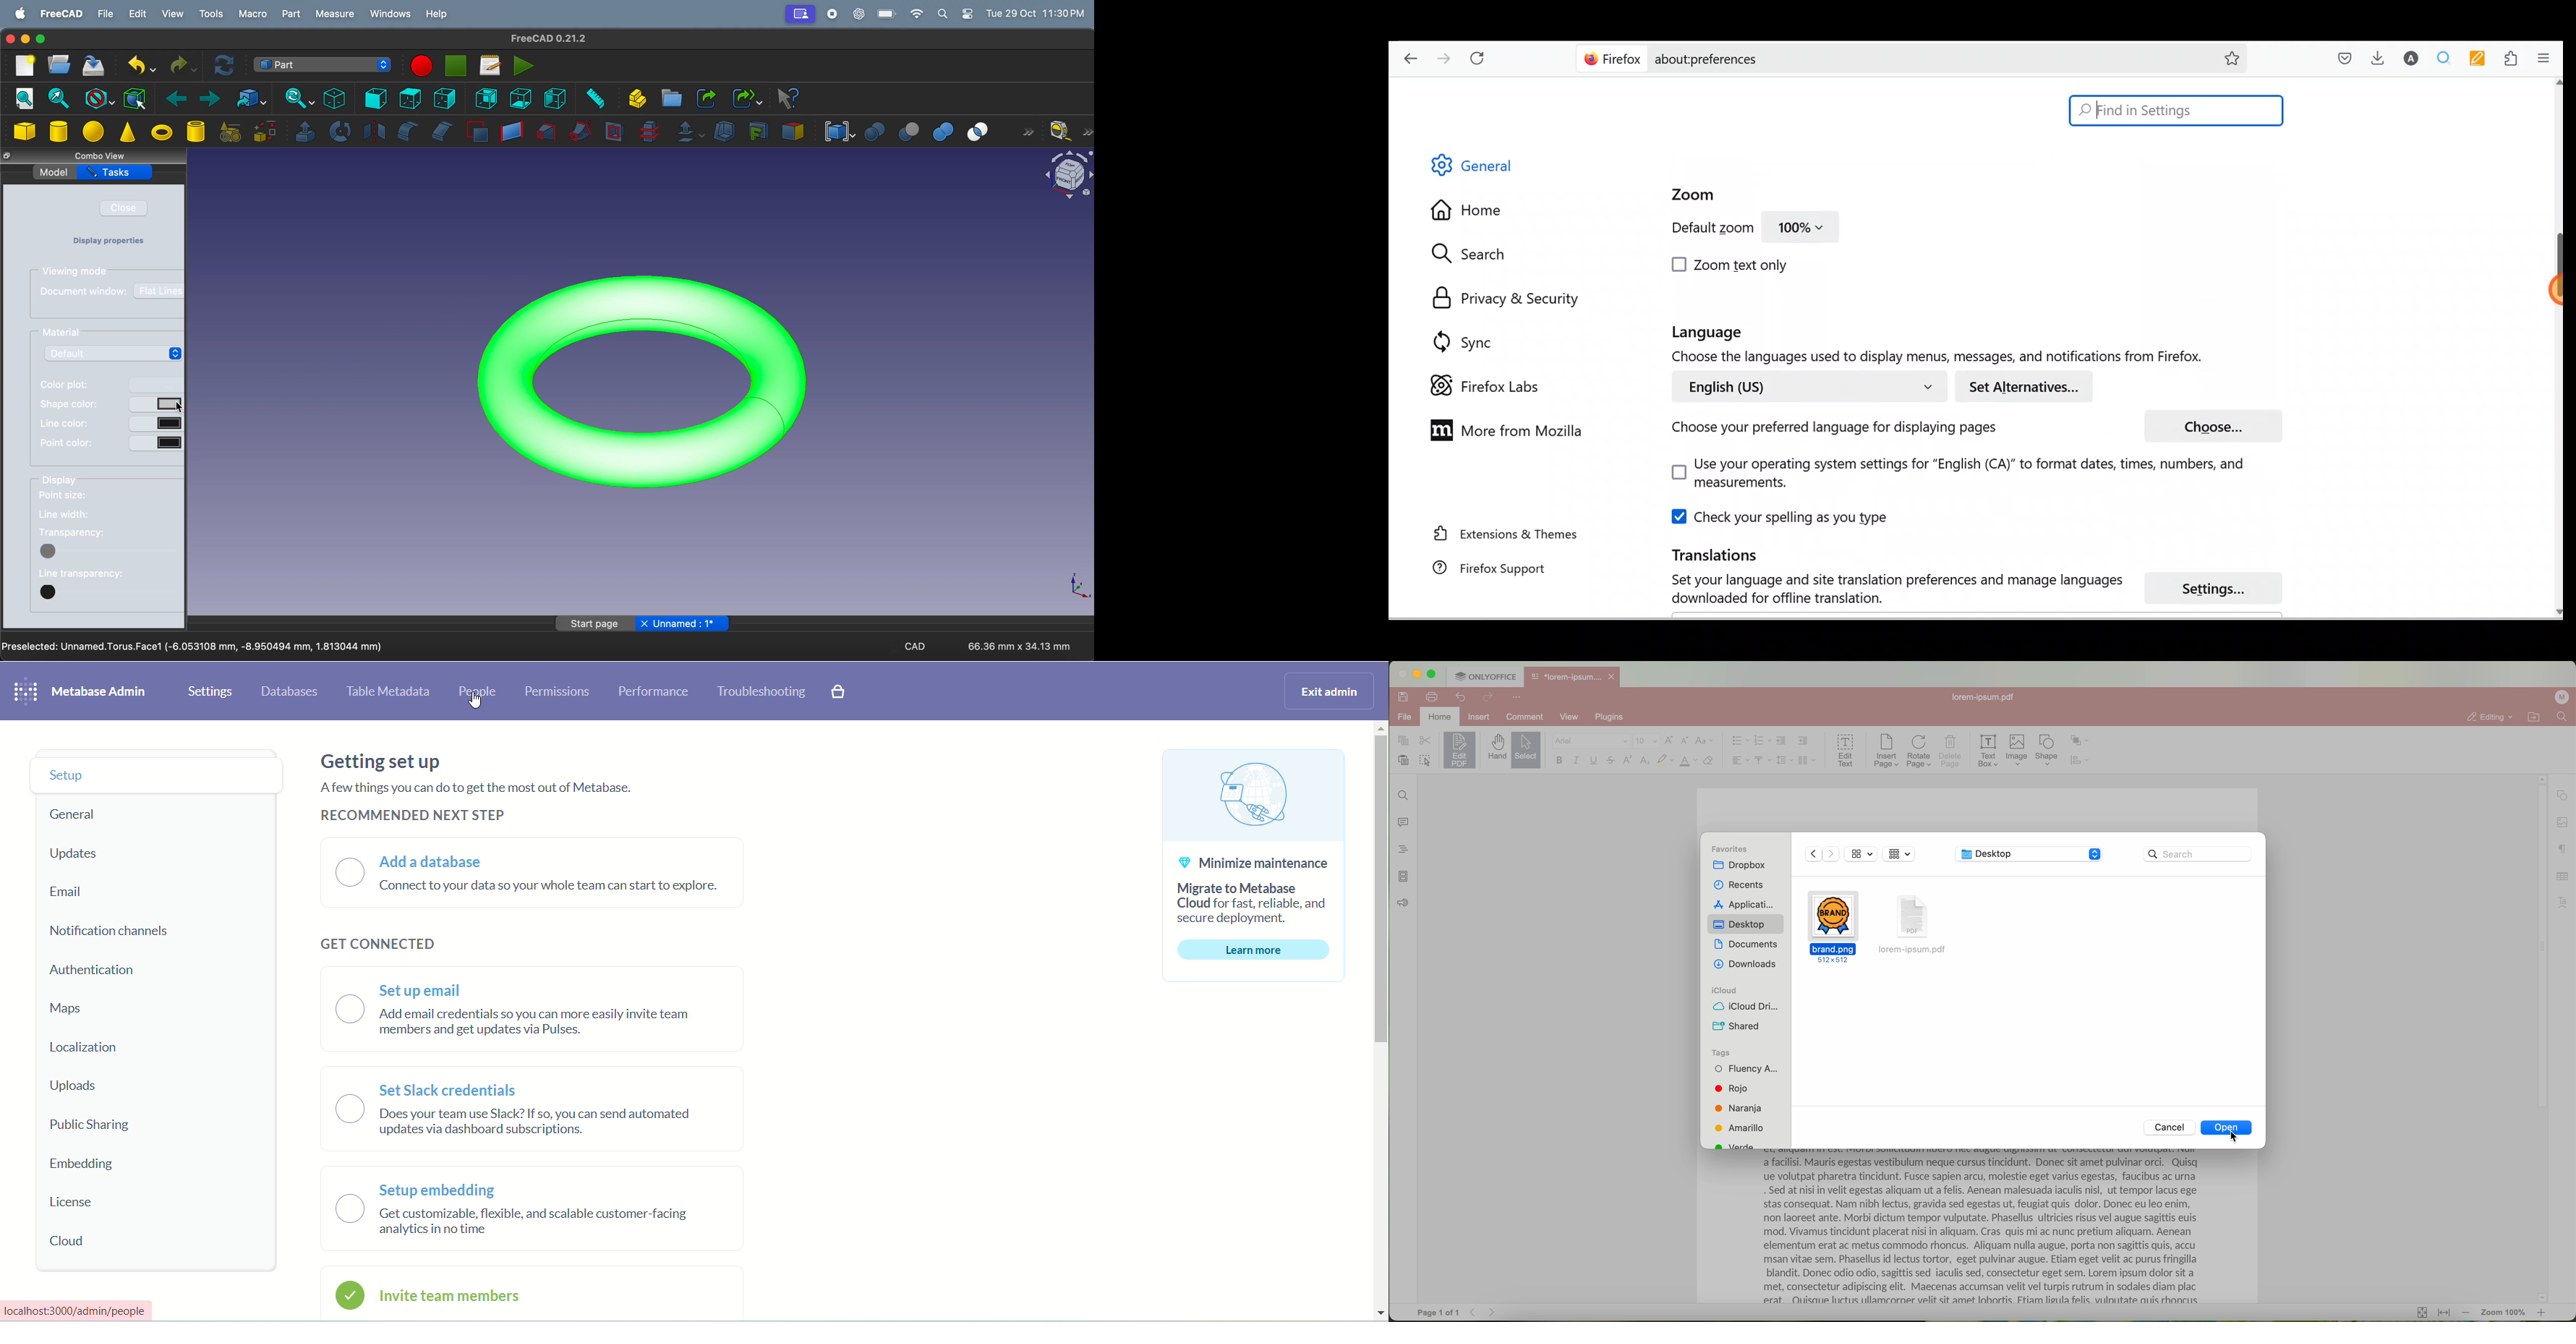  What do you see at coordinates (97, 96) in the screenshot?
I see `block` at bounding box center [97, 96].